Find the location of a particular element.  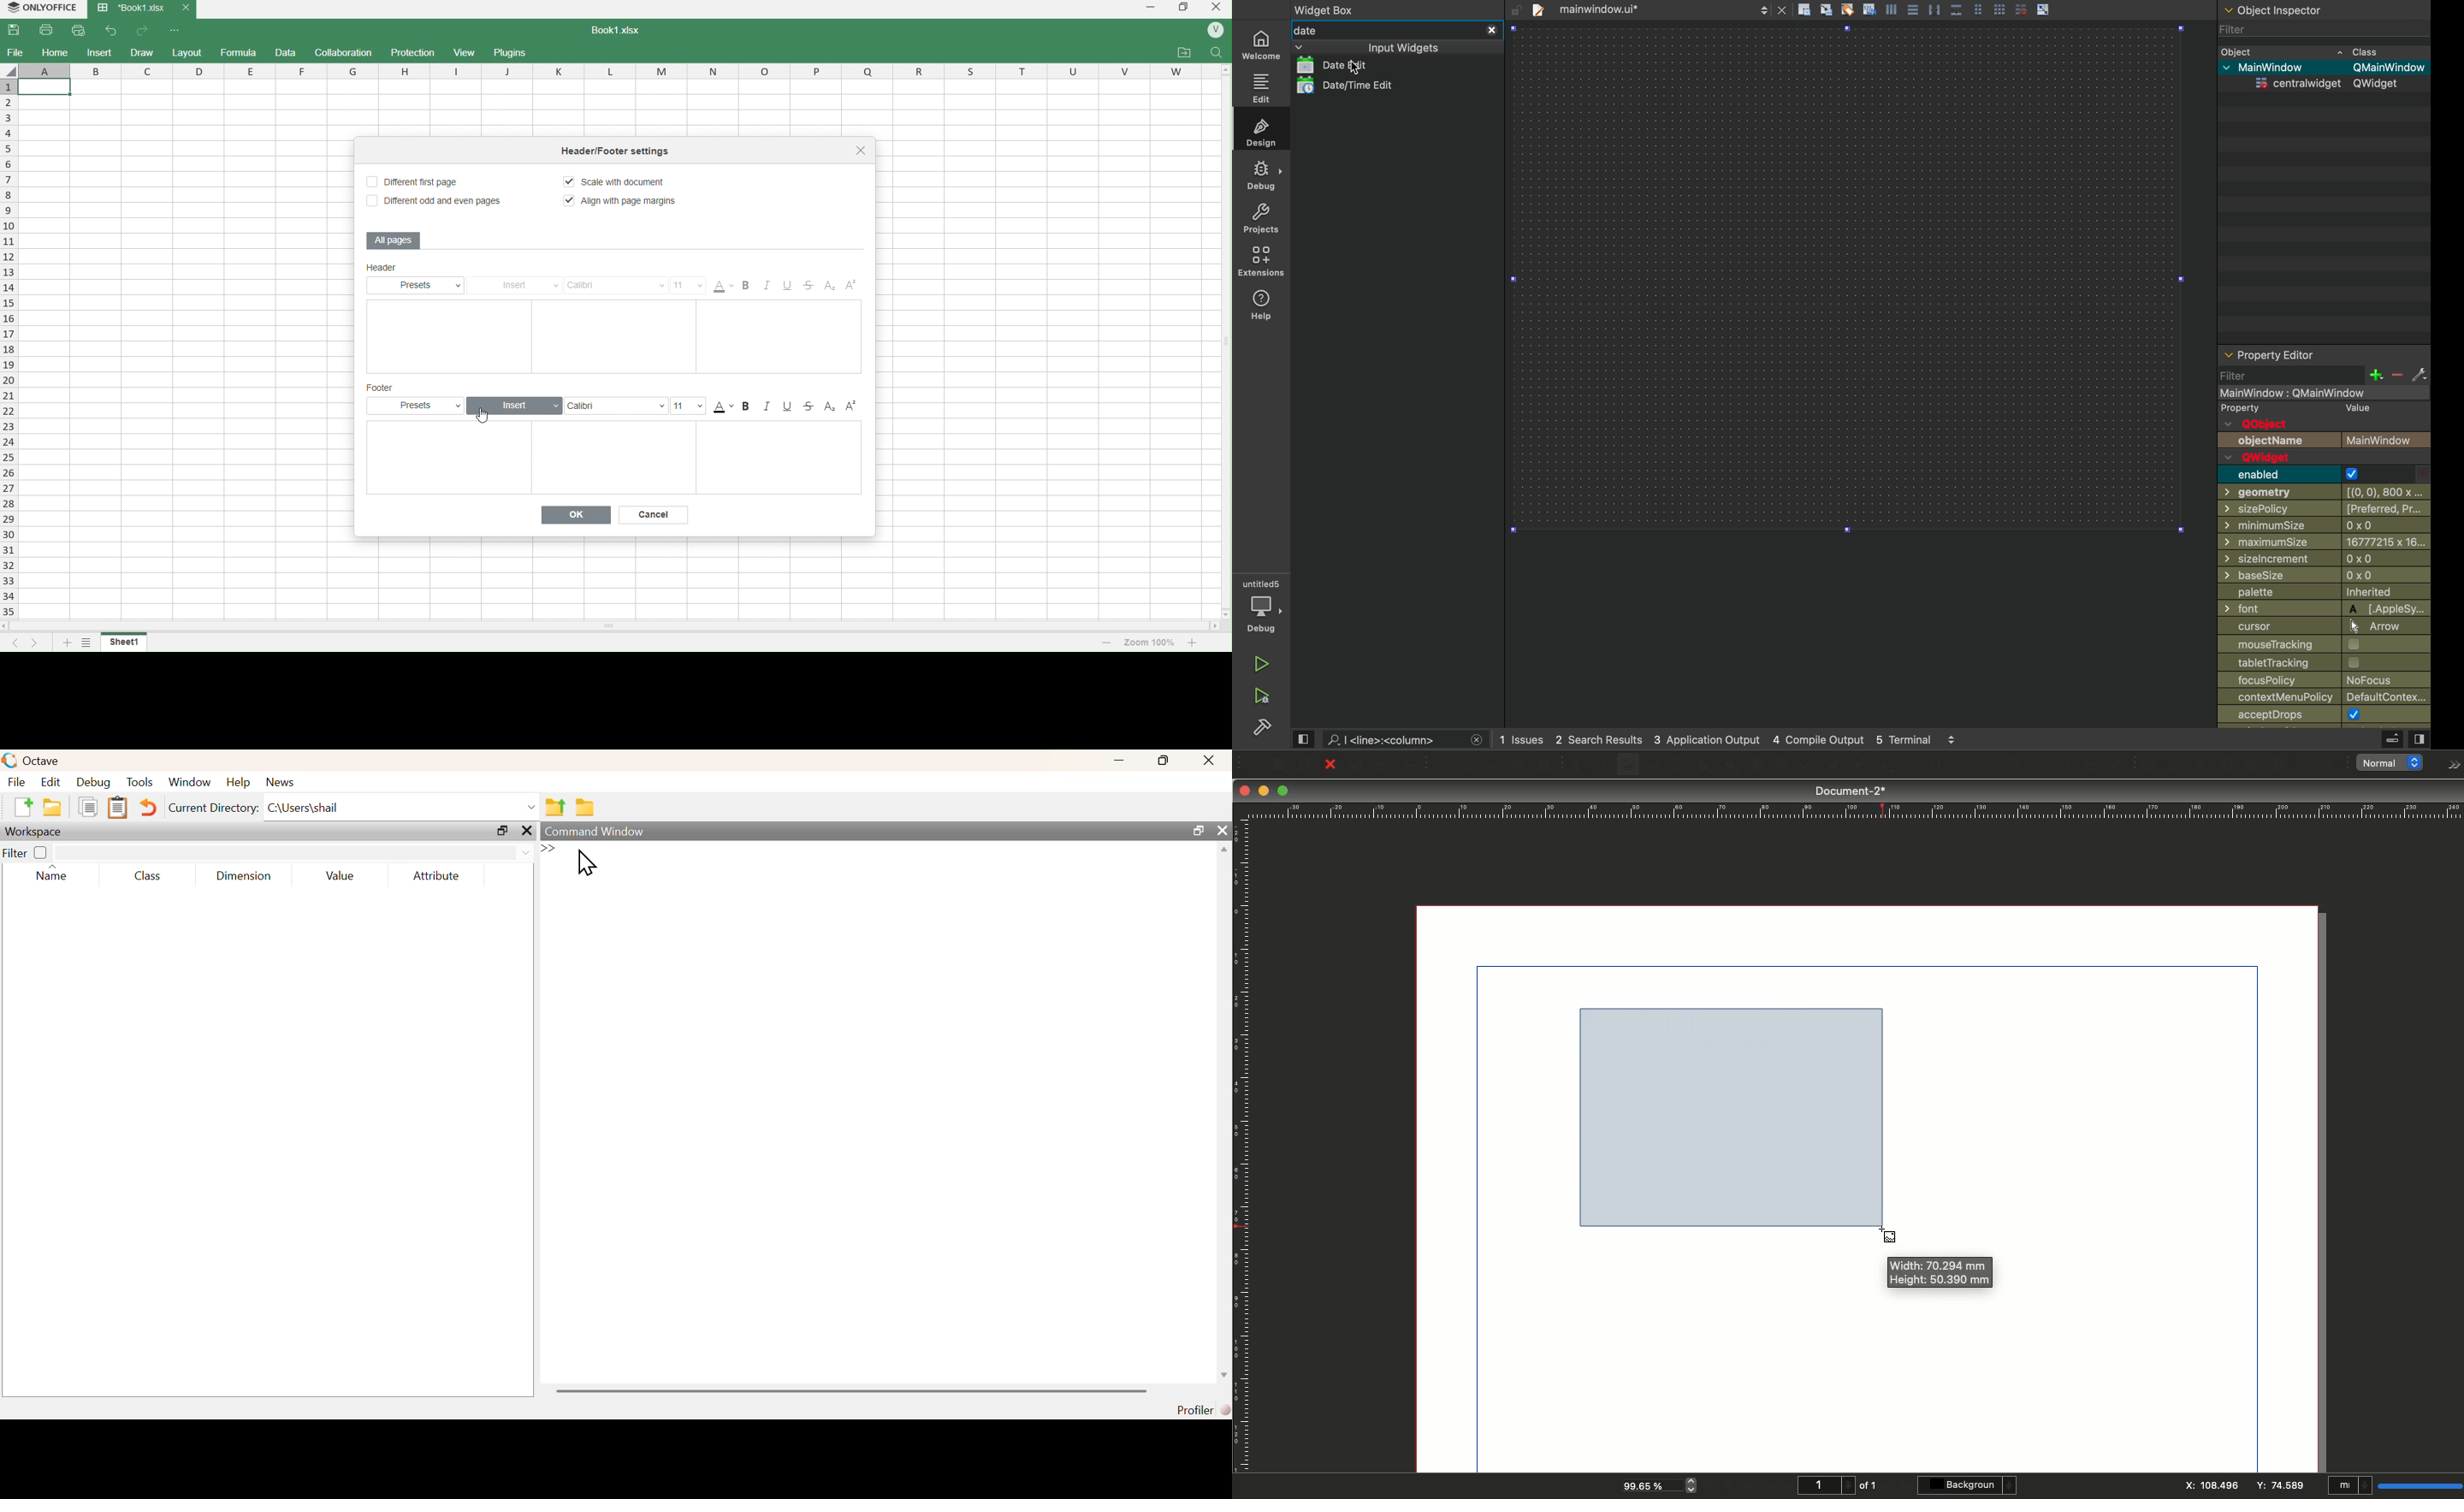

search is located at coordinates (1394, 739).